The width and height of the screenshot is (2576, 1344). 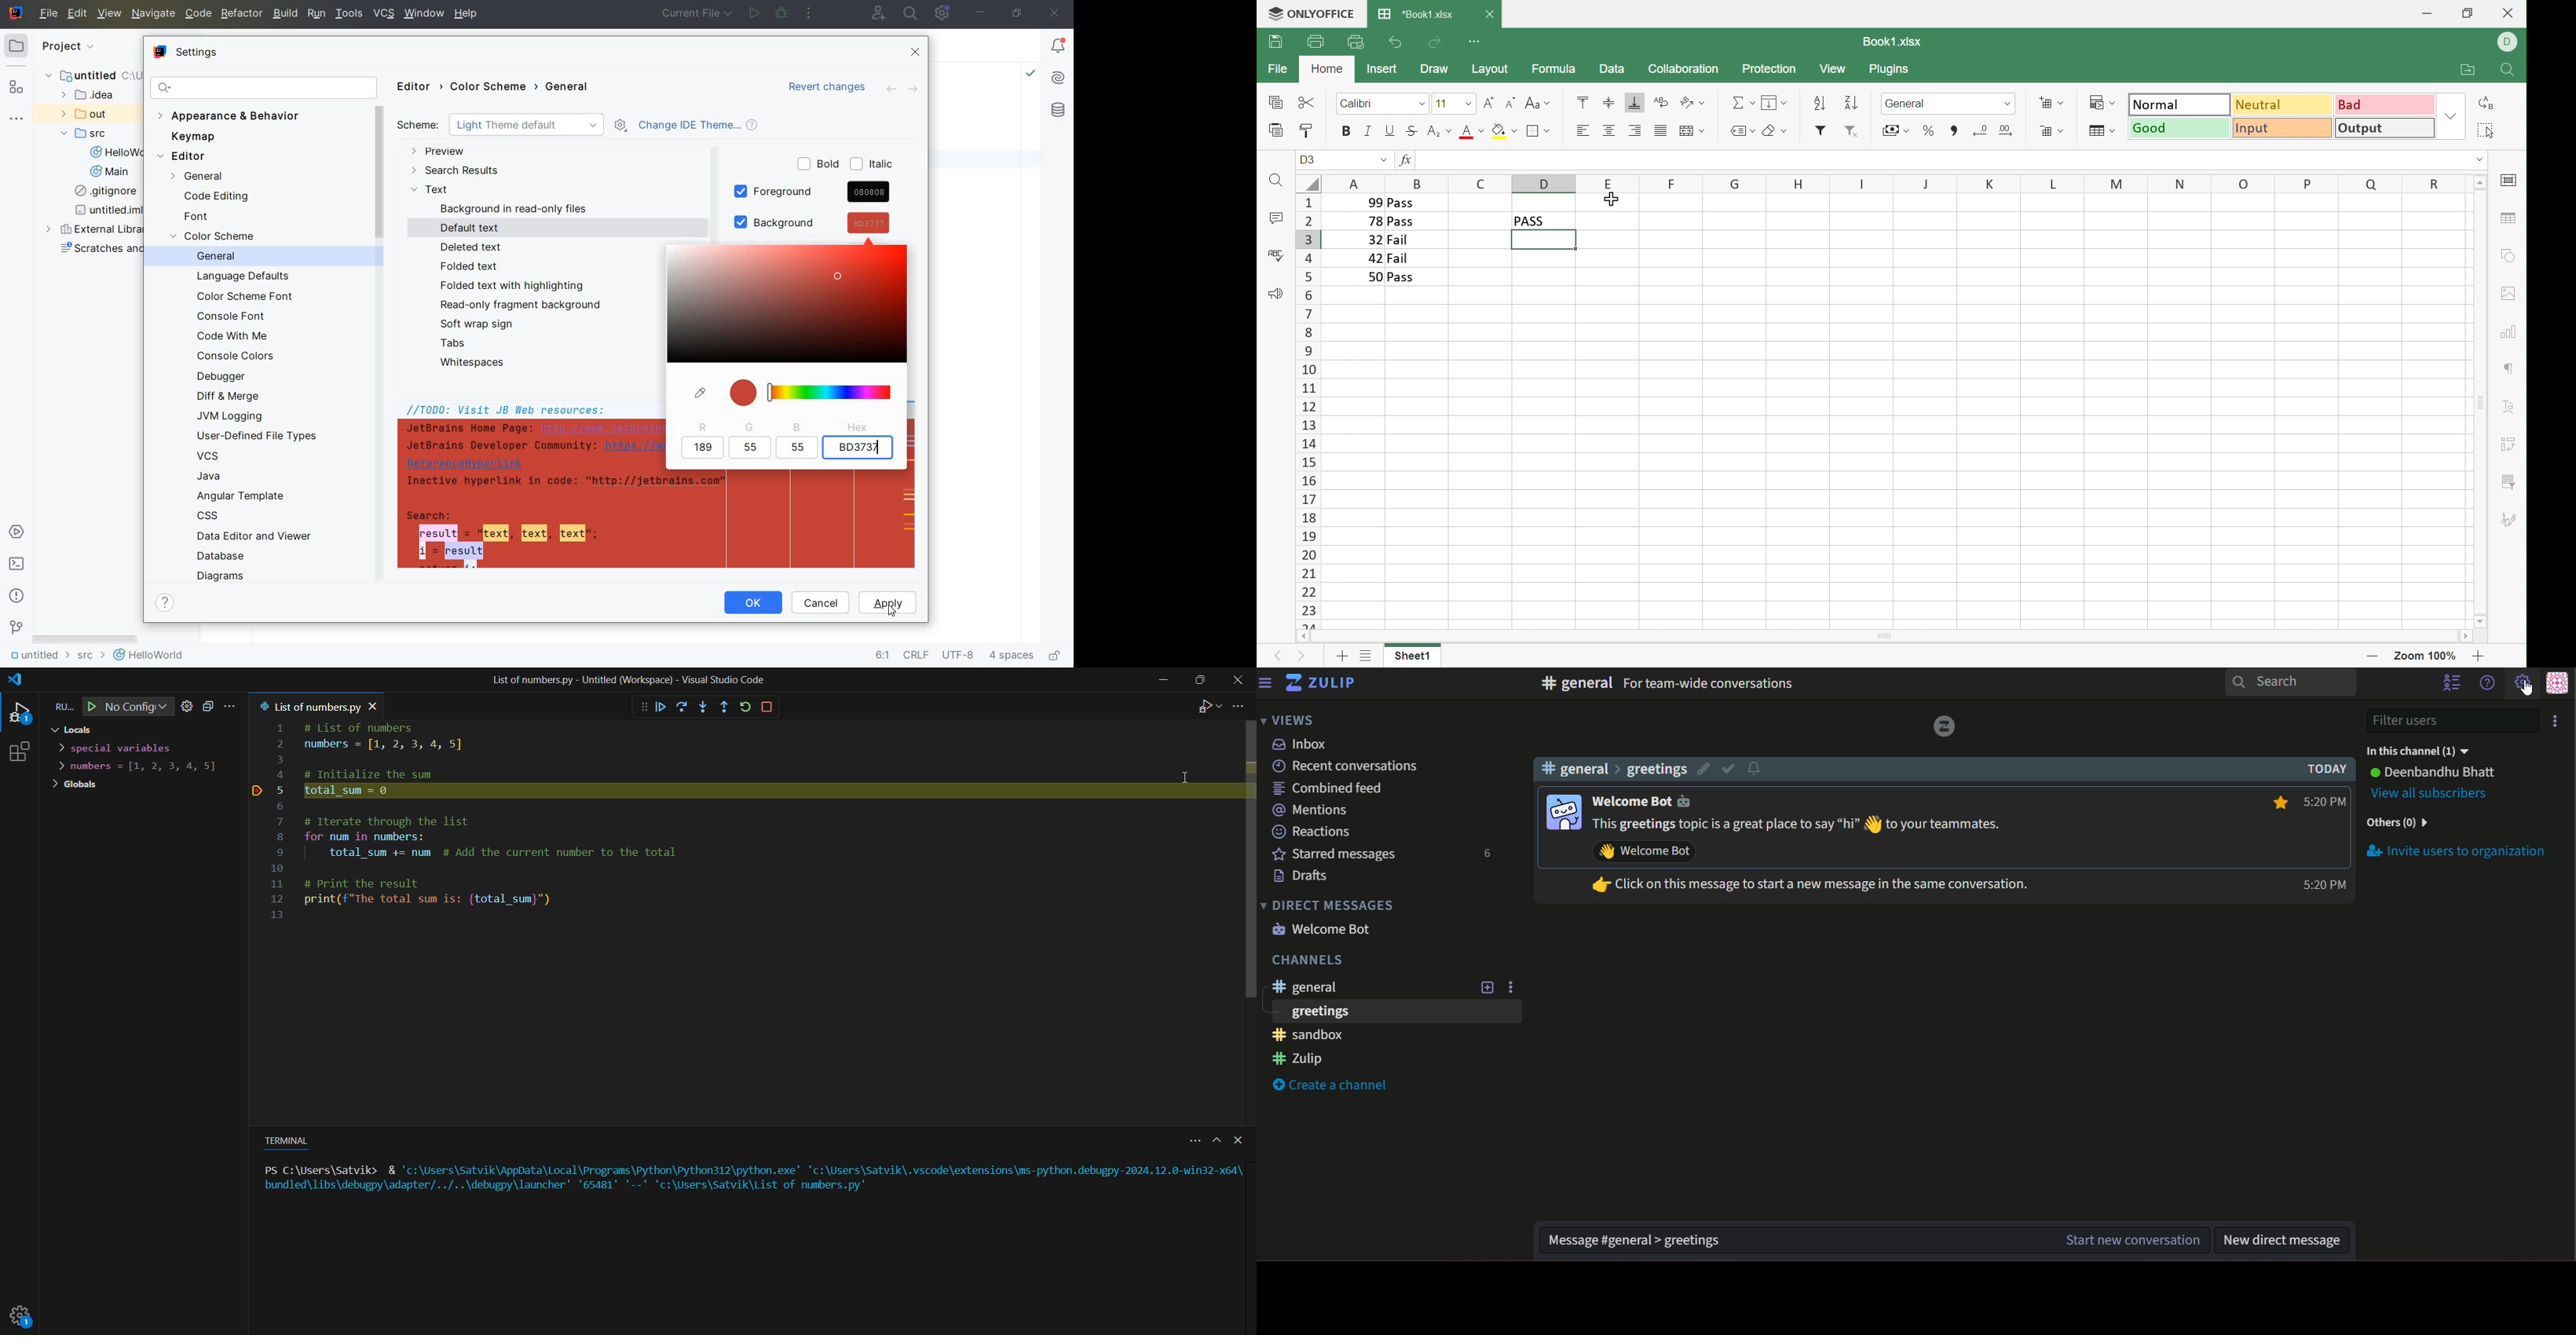 I want to click on settings, so click(x=2519, y=684).